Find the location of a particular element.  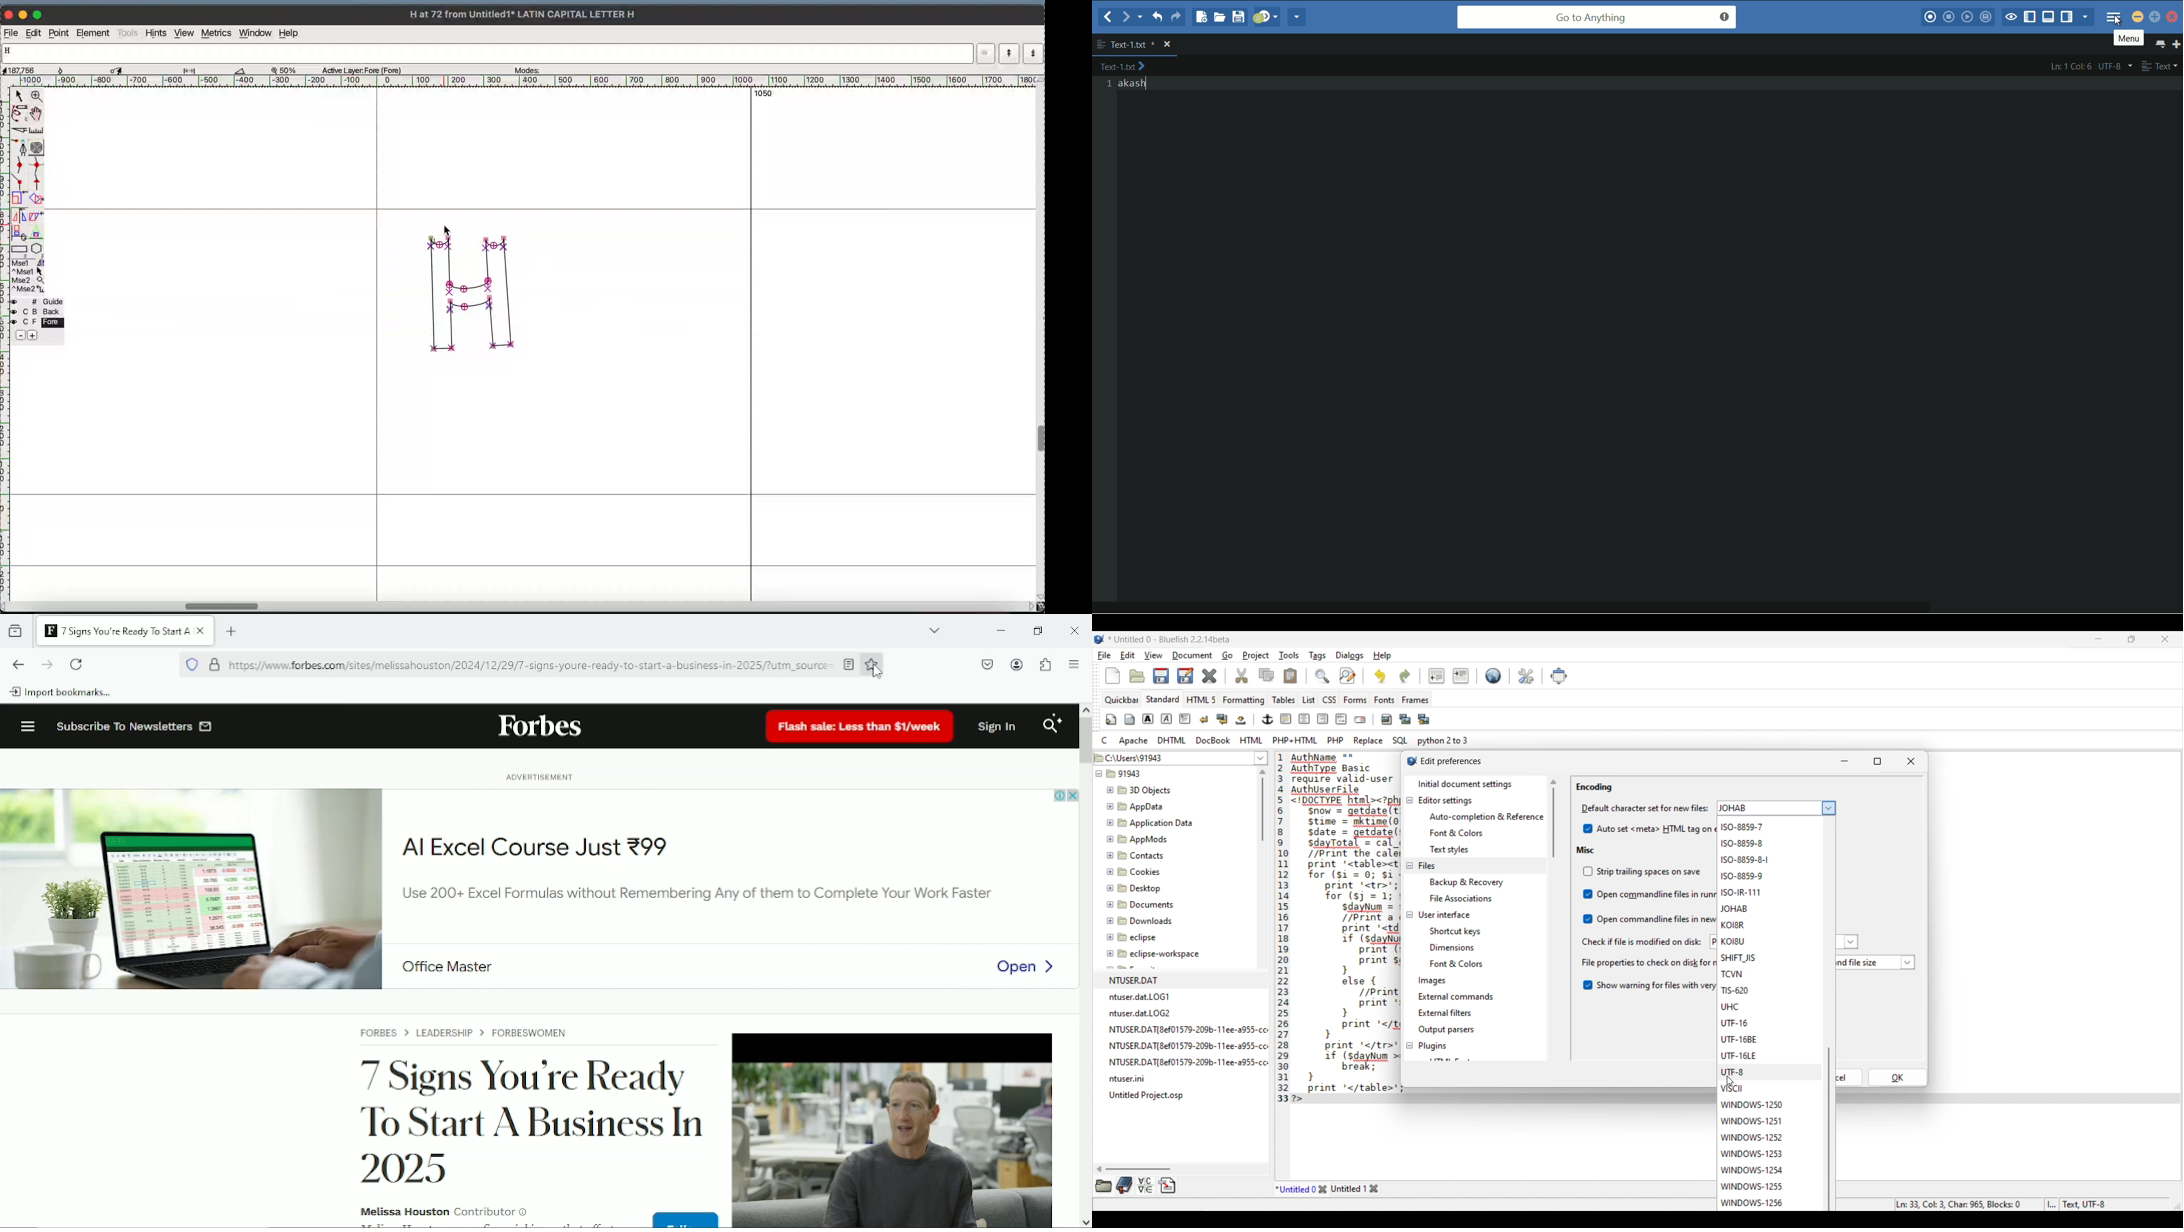

vertical scrollbar is located at coordinates (1039, 344).